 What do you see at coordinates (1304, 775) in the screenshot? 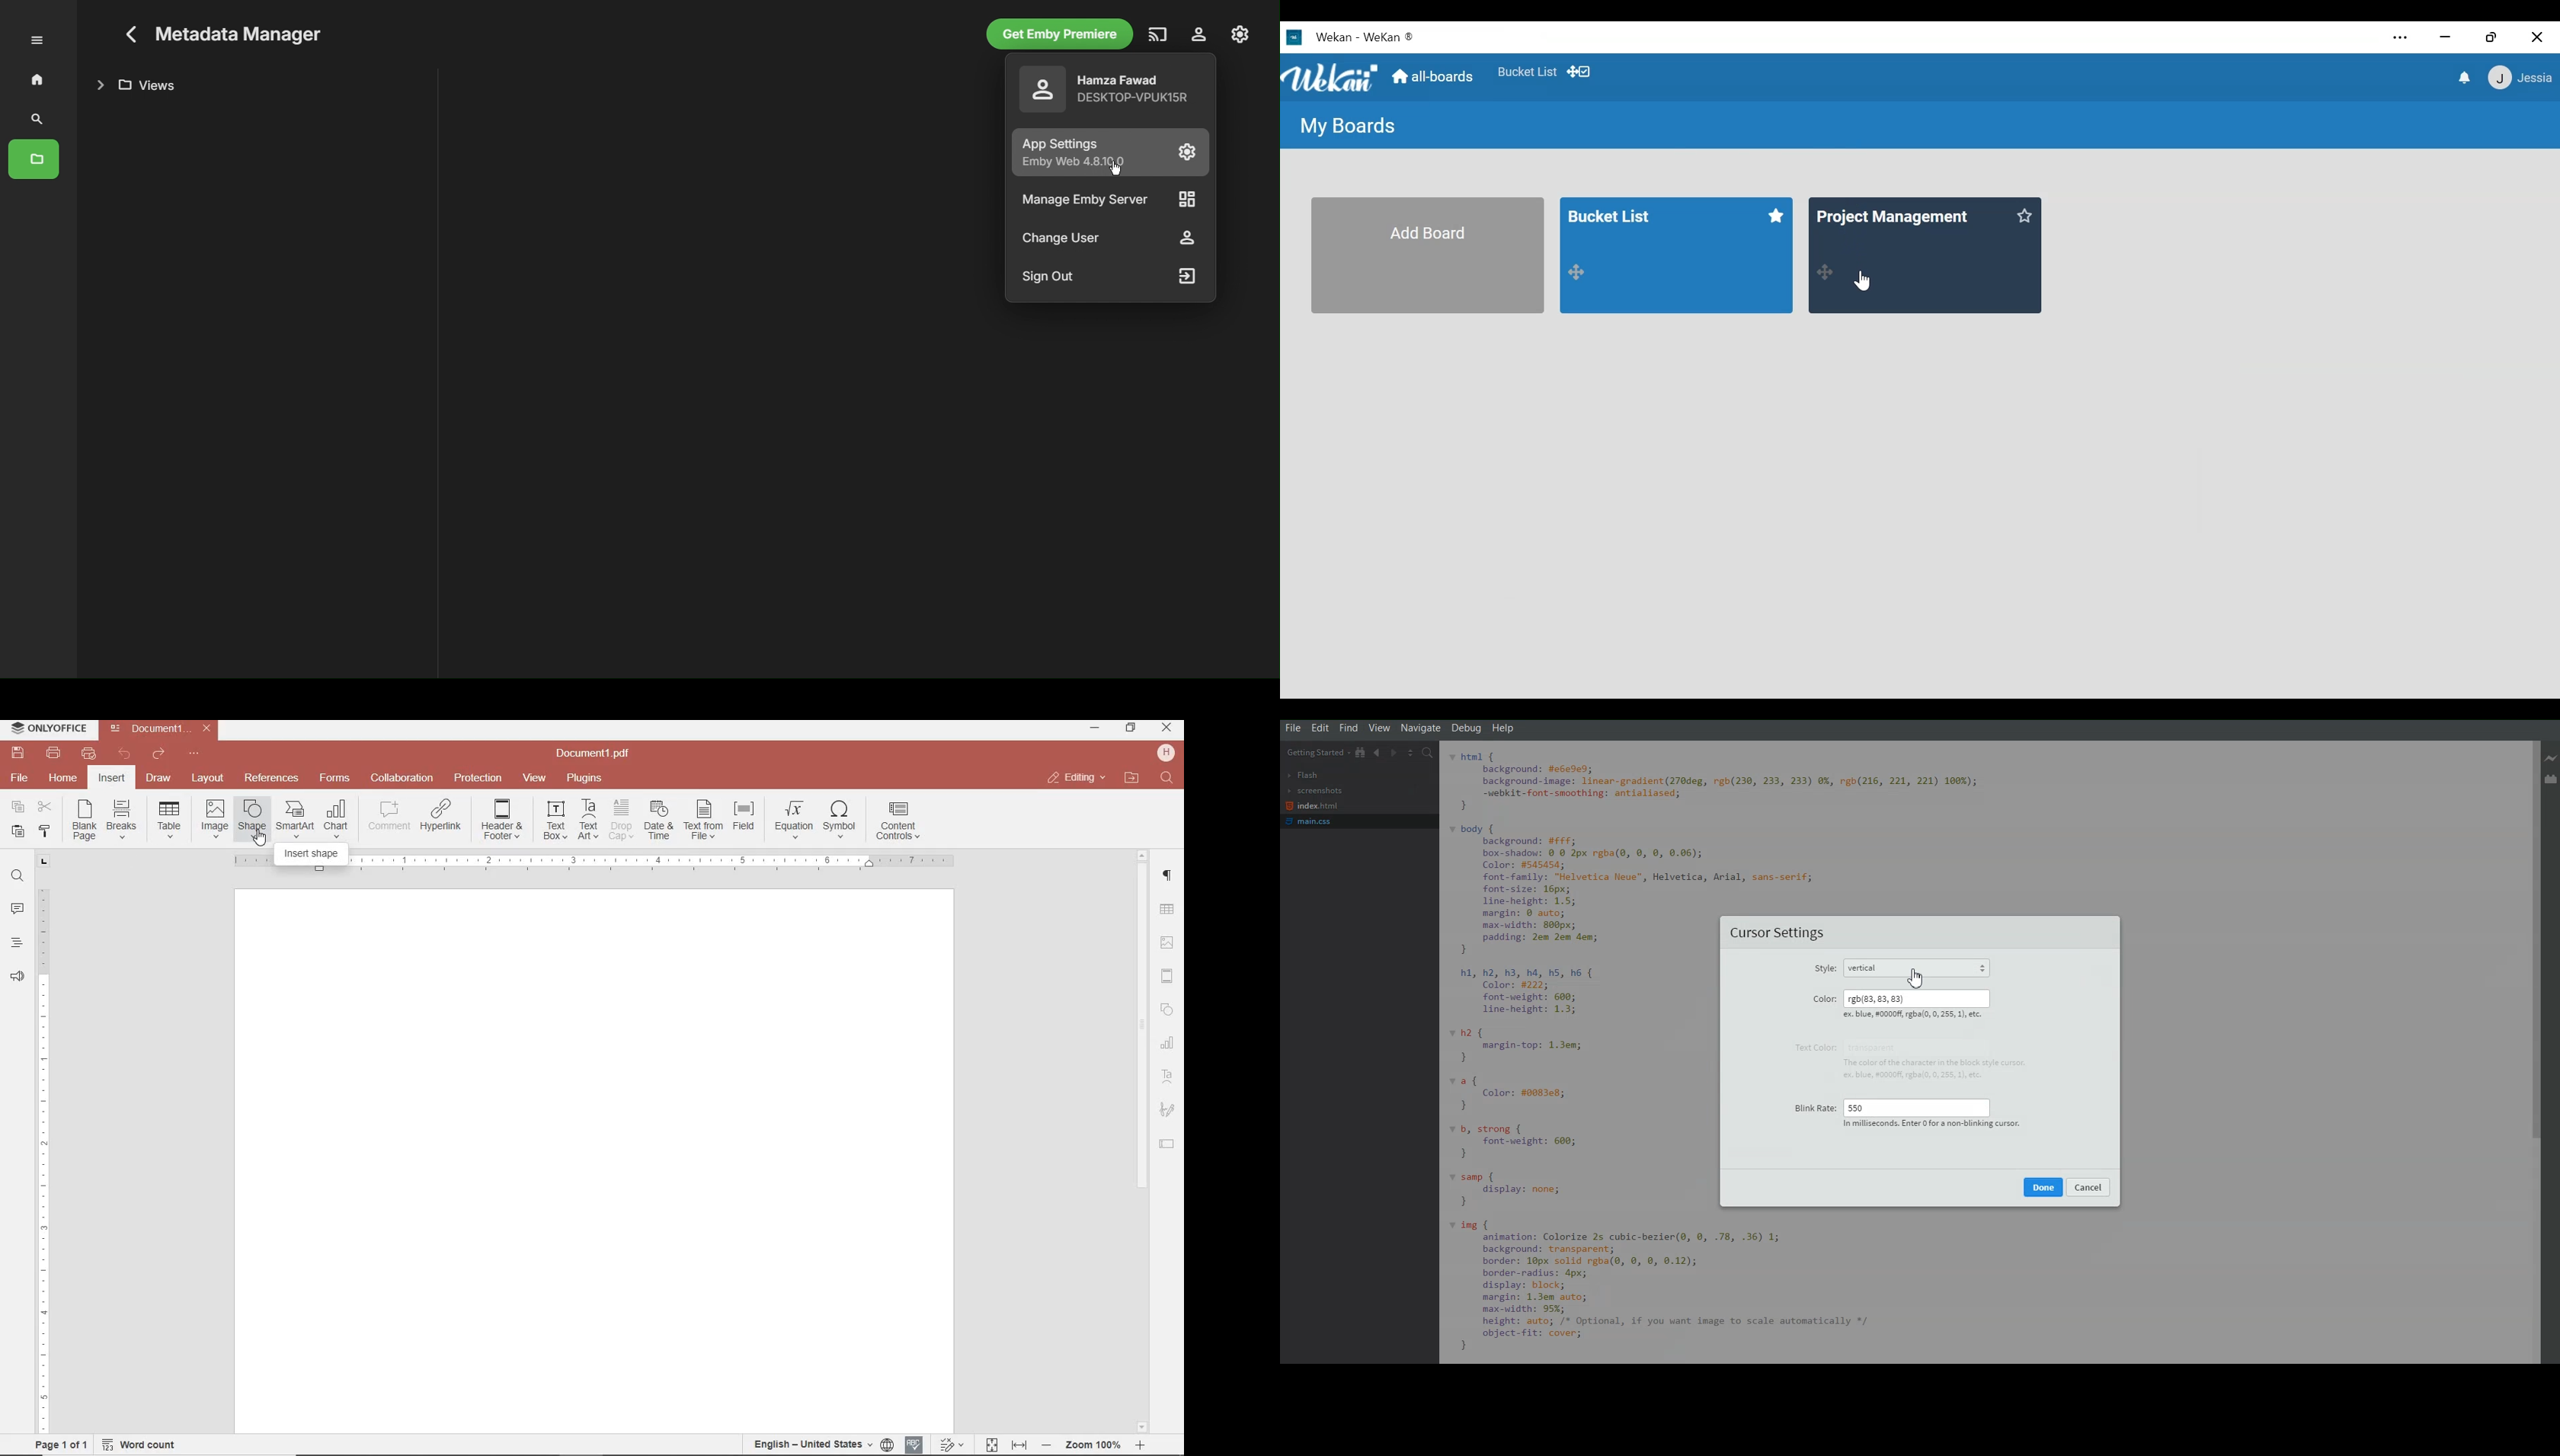
I see `Flash` at bounding box center [1304, 775].